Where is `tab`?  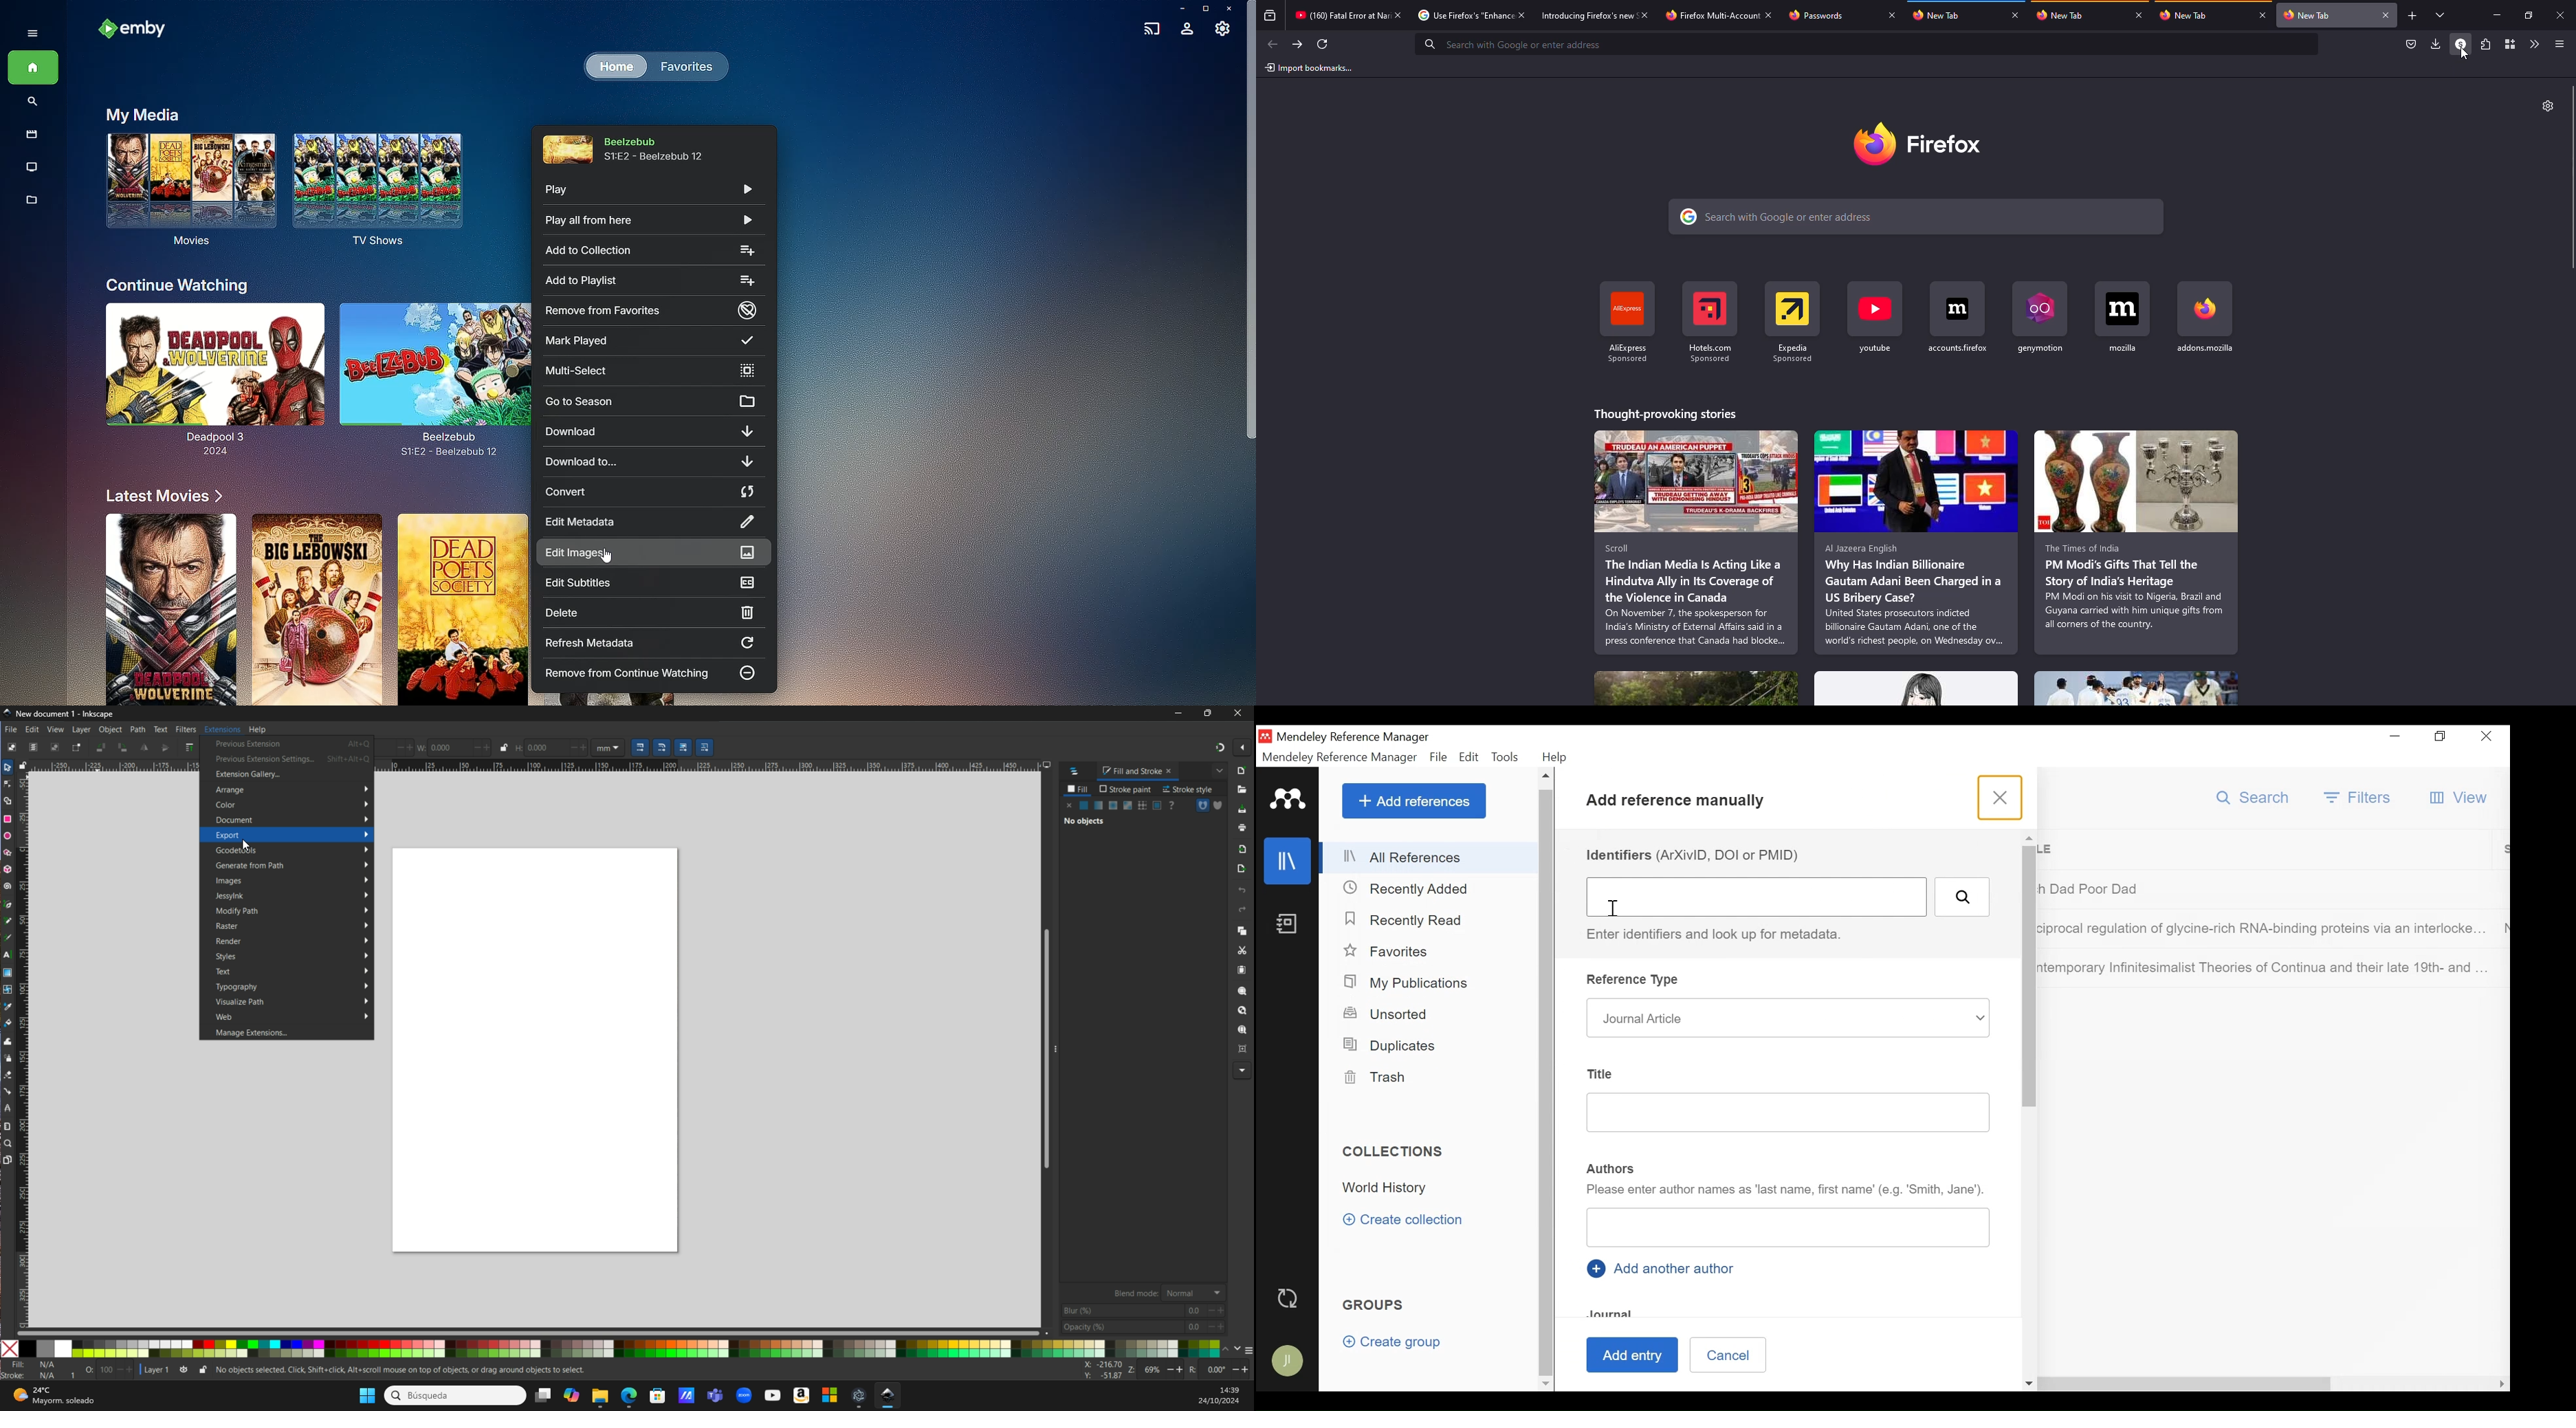
tab is located at coordinates (1818, 16).